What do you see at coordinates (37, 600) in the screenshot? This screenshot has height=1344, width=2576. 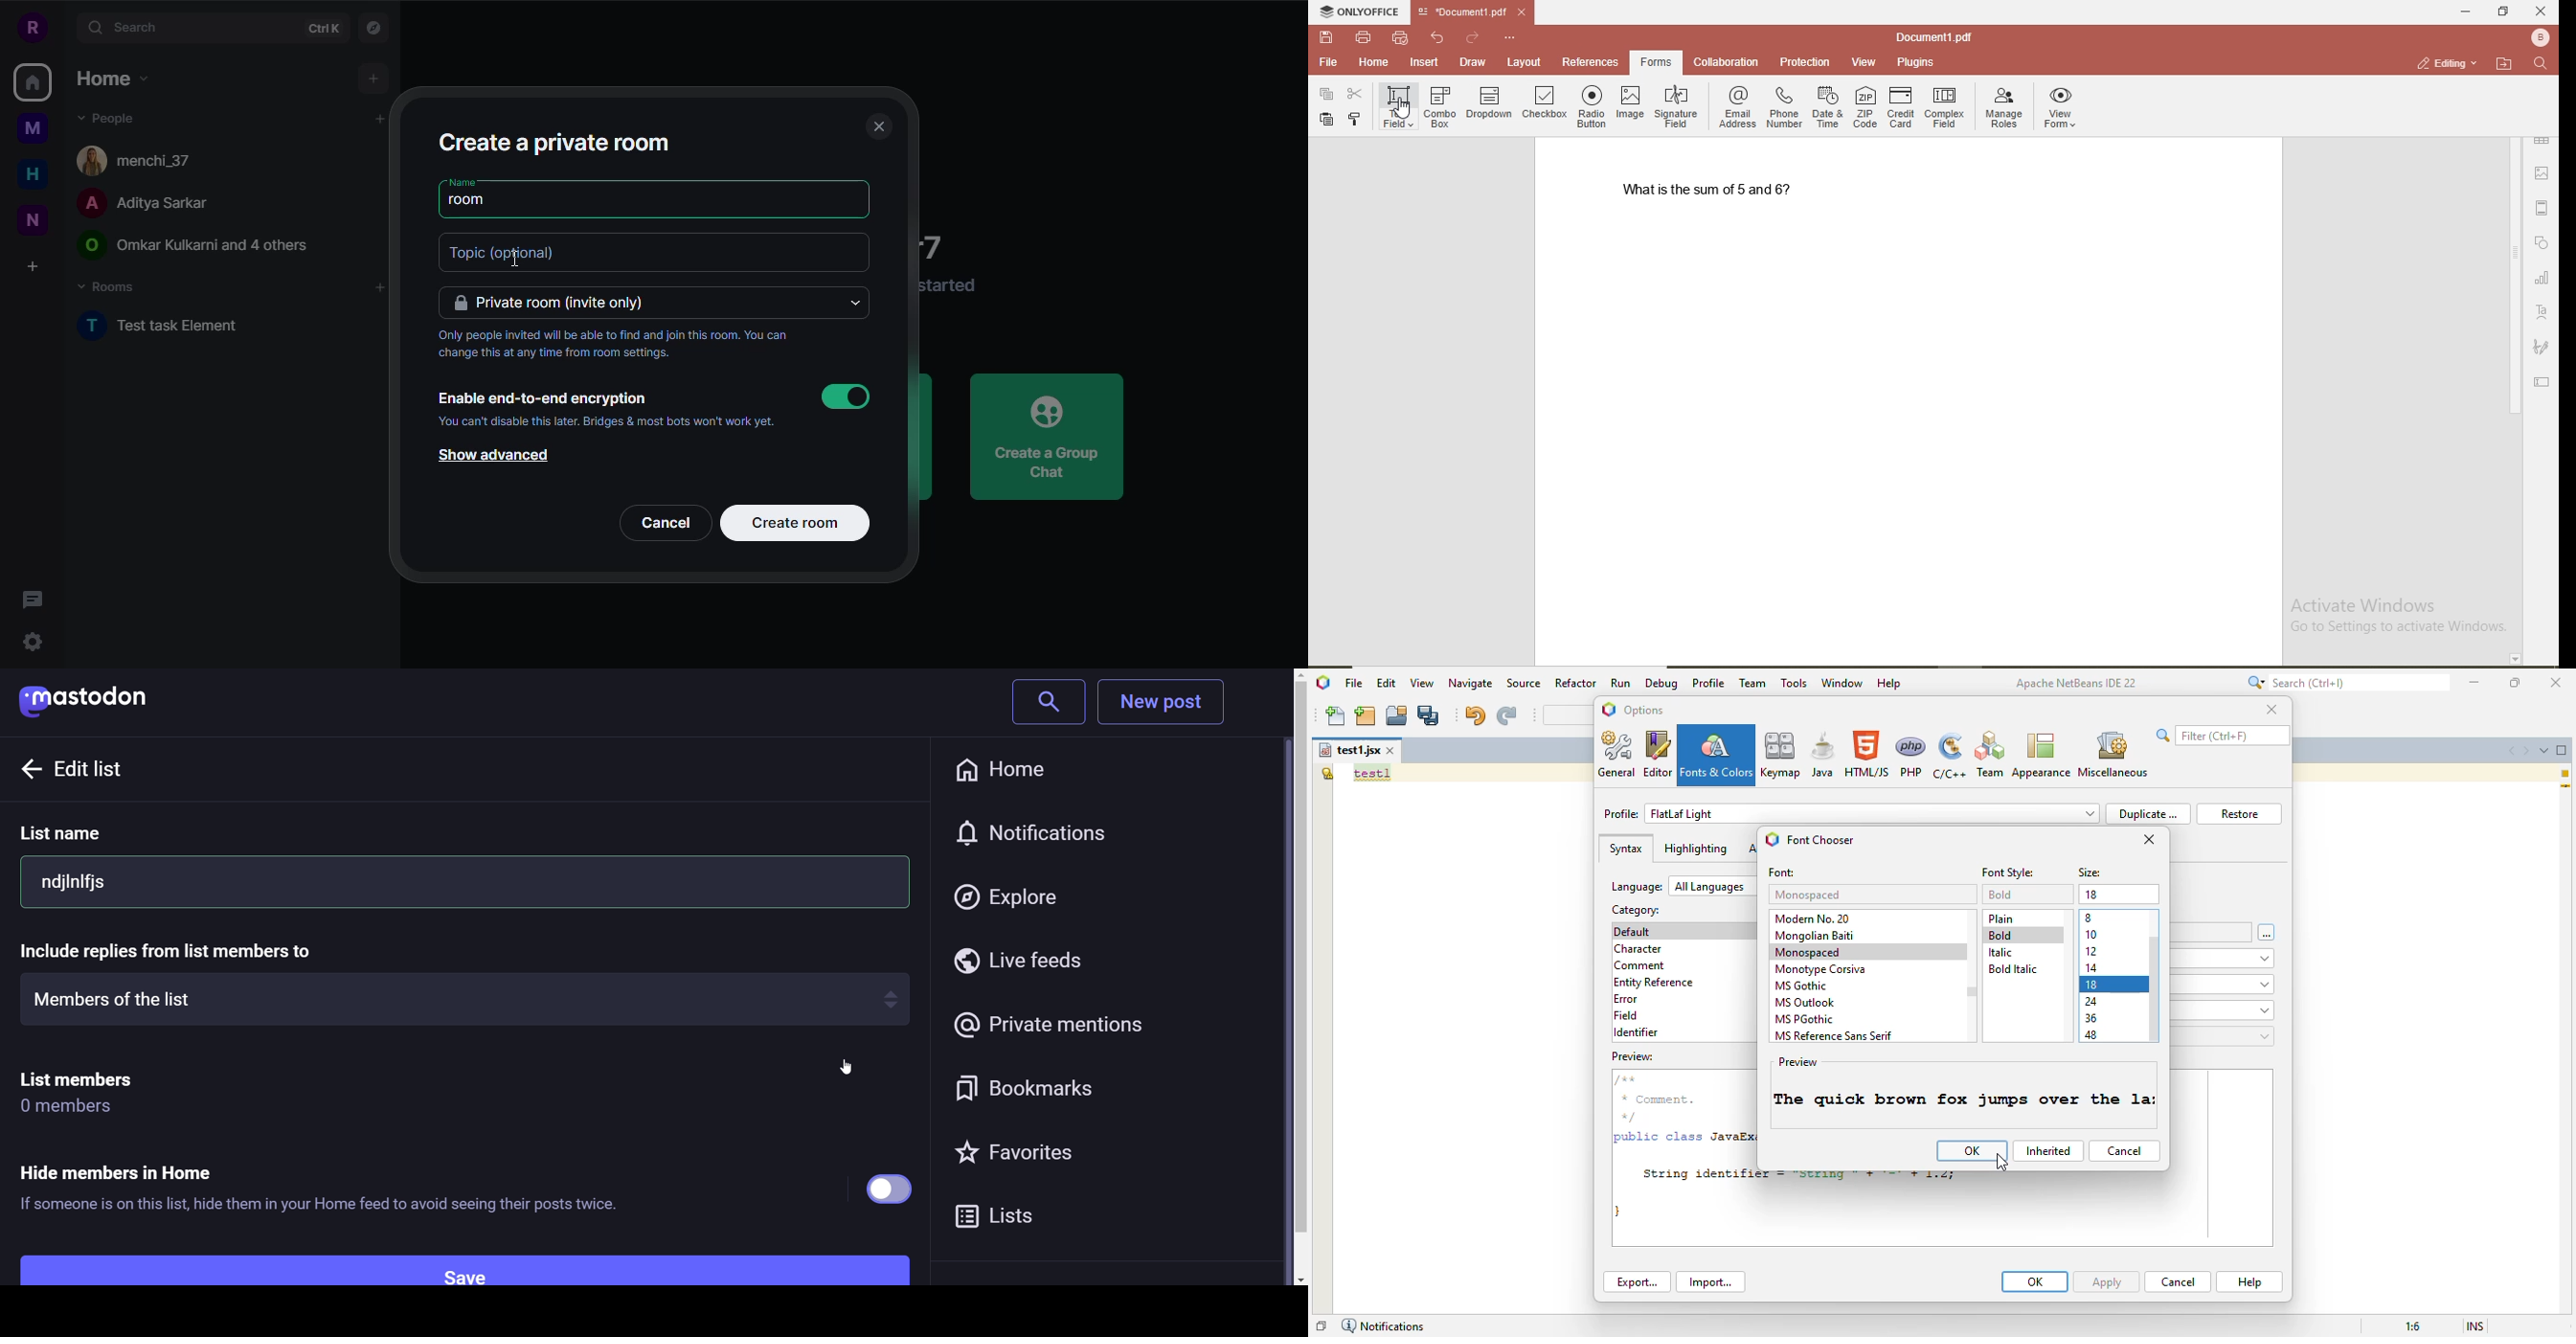 I see `threads` at bounding box center [37, 600].